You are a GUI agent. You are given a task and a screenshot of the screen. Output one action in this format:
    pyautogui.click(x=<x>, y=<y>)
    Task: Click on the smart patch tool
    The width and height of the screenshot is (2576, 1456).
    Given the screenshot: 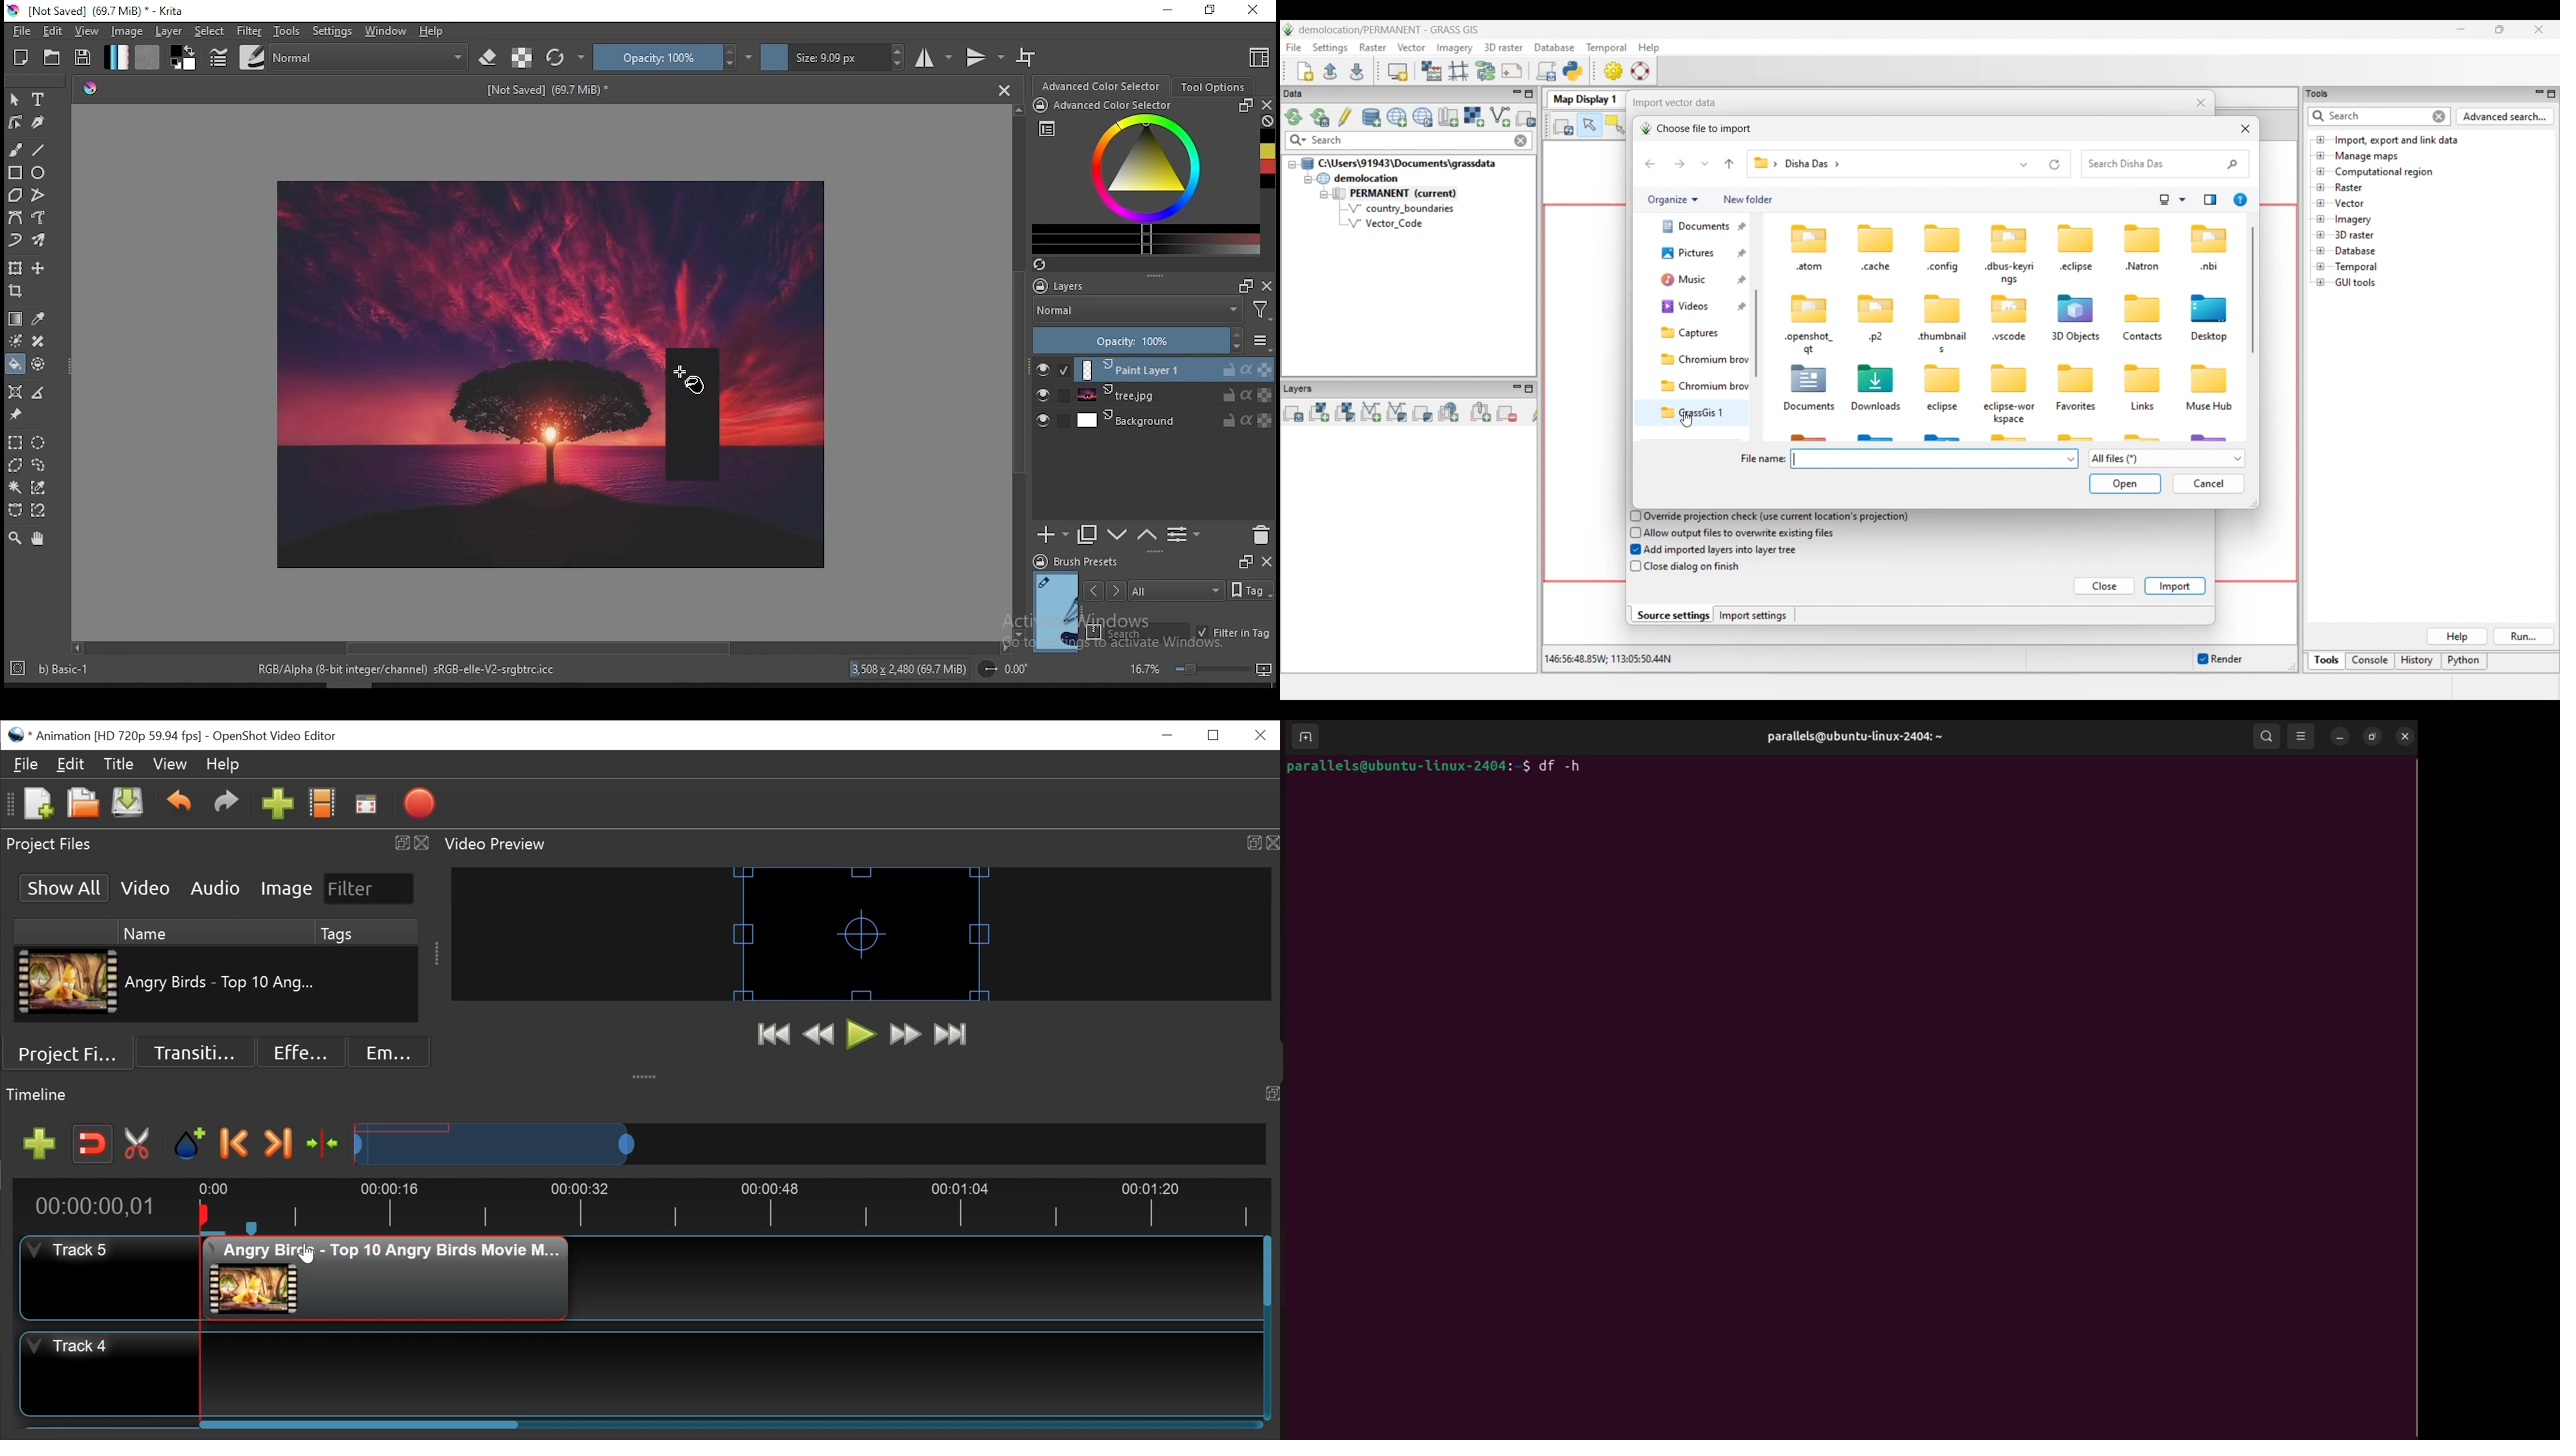 What is the action you would take?
    pyautogui.click(x=38, y=341)
    